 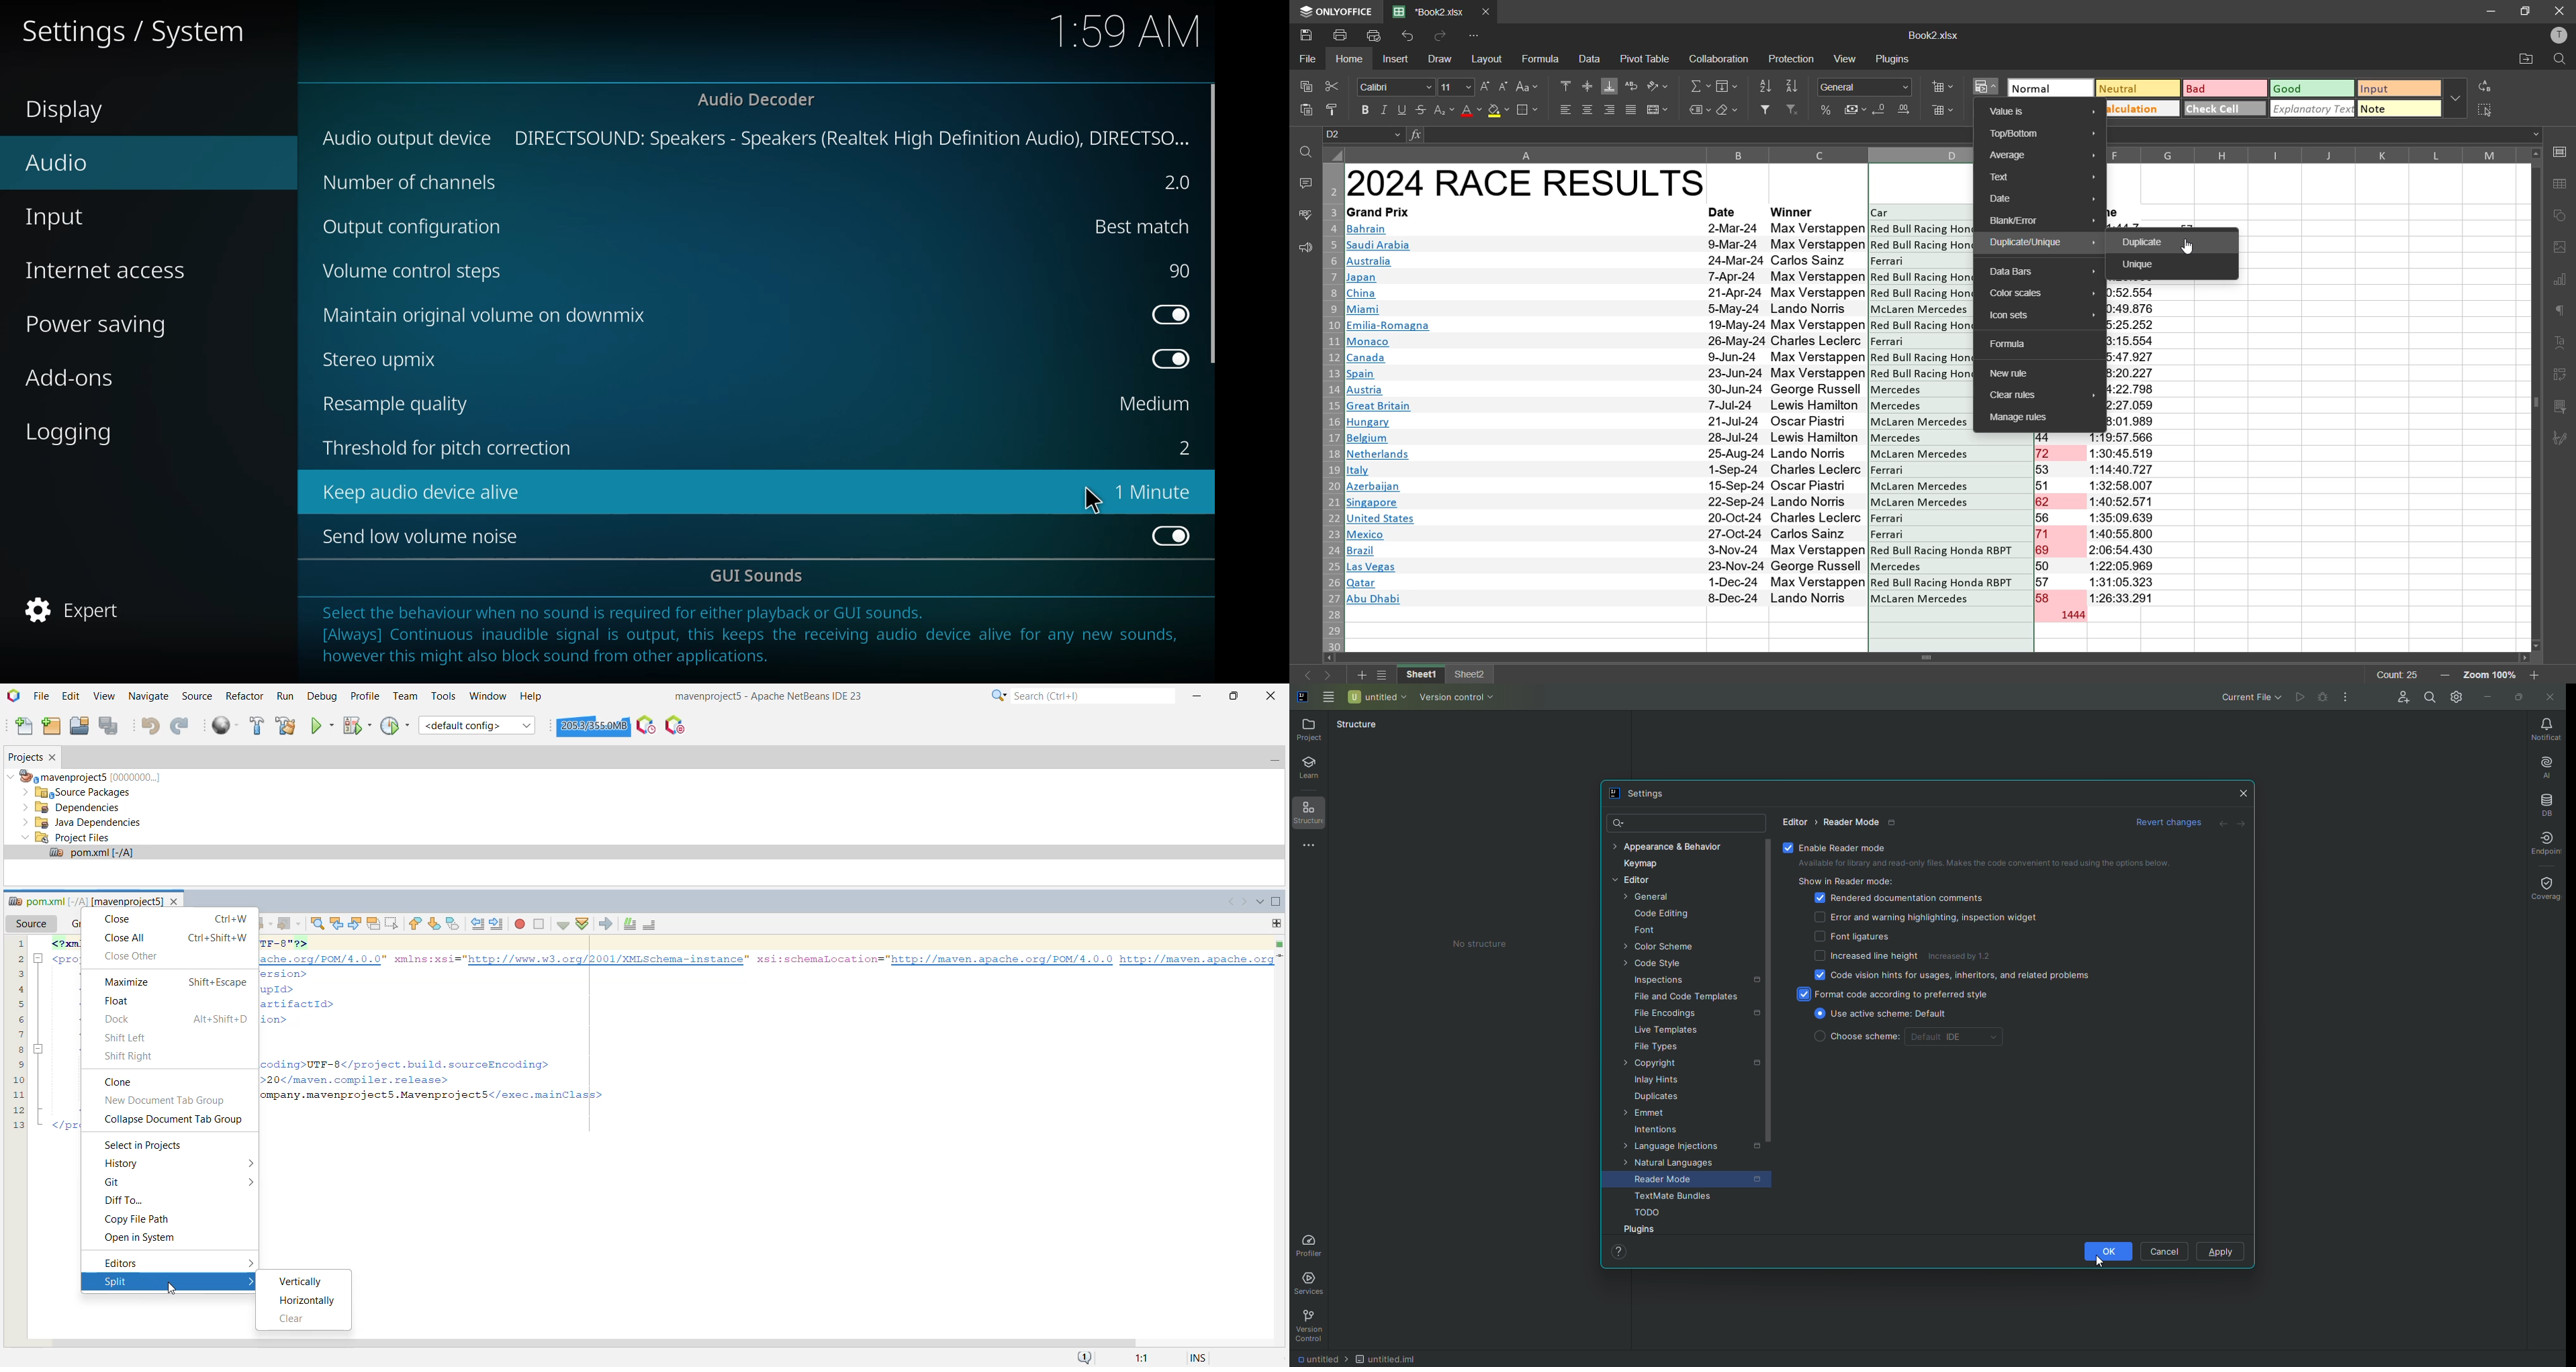 What do you see at coordinates (1359, 675) in the screenshot?
I see `add new worksheet` at bounding box center [1359, 675].